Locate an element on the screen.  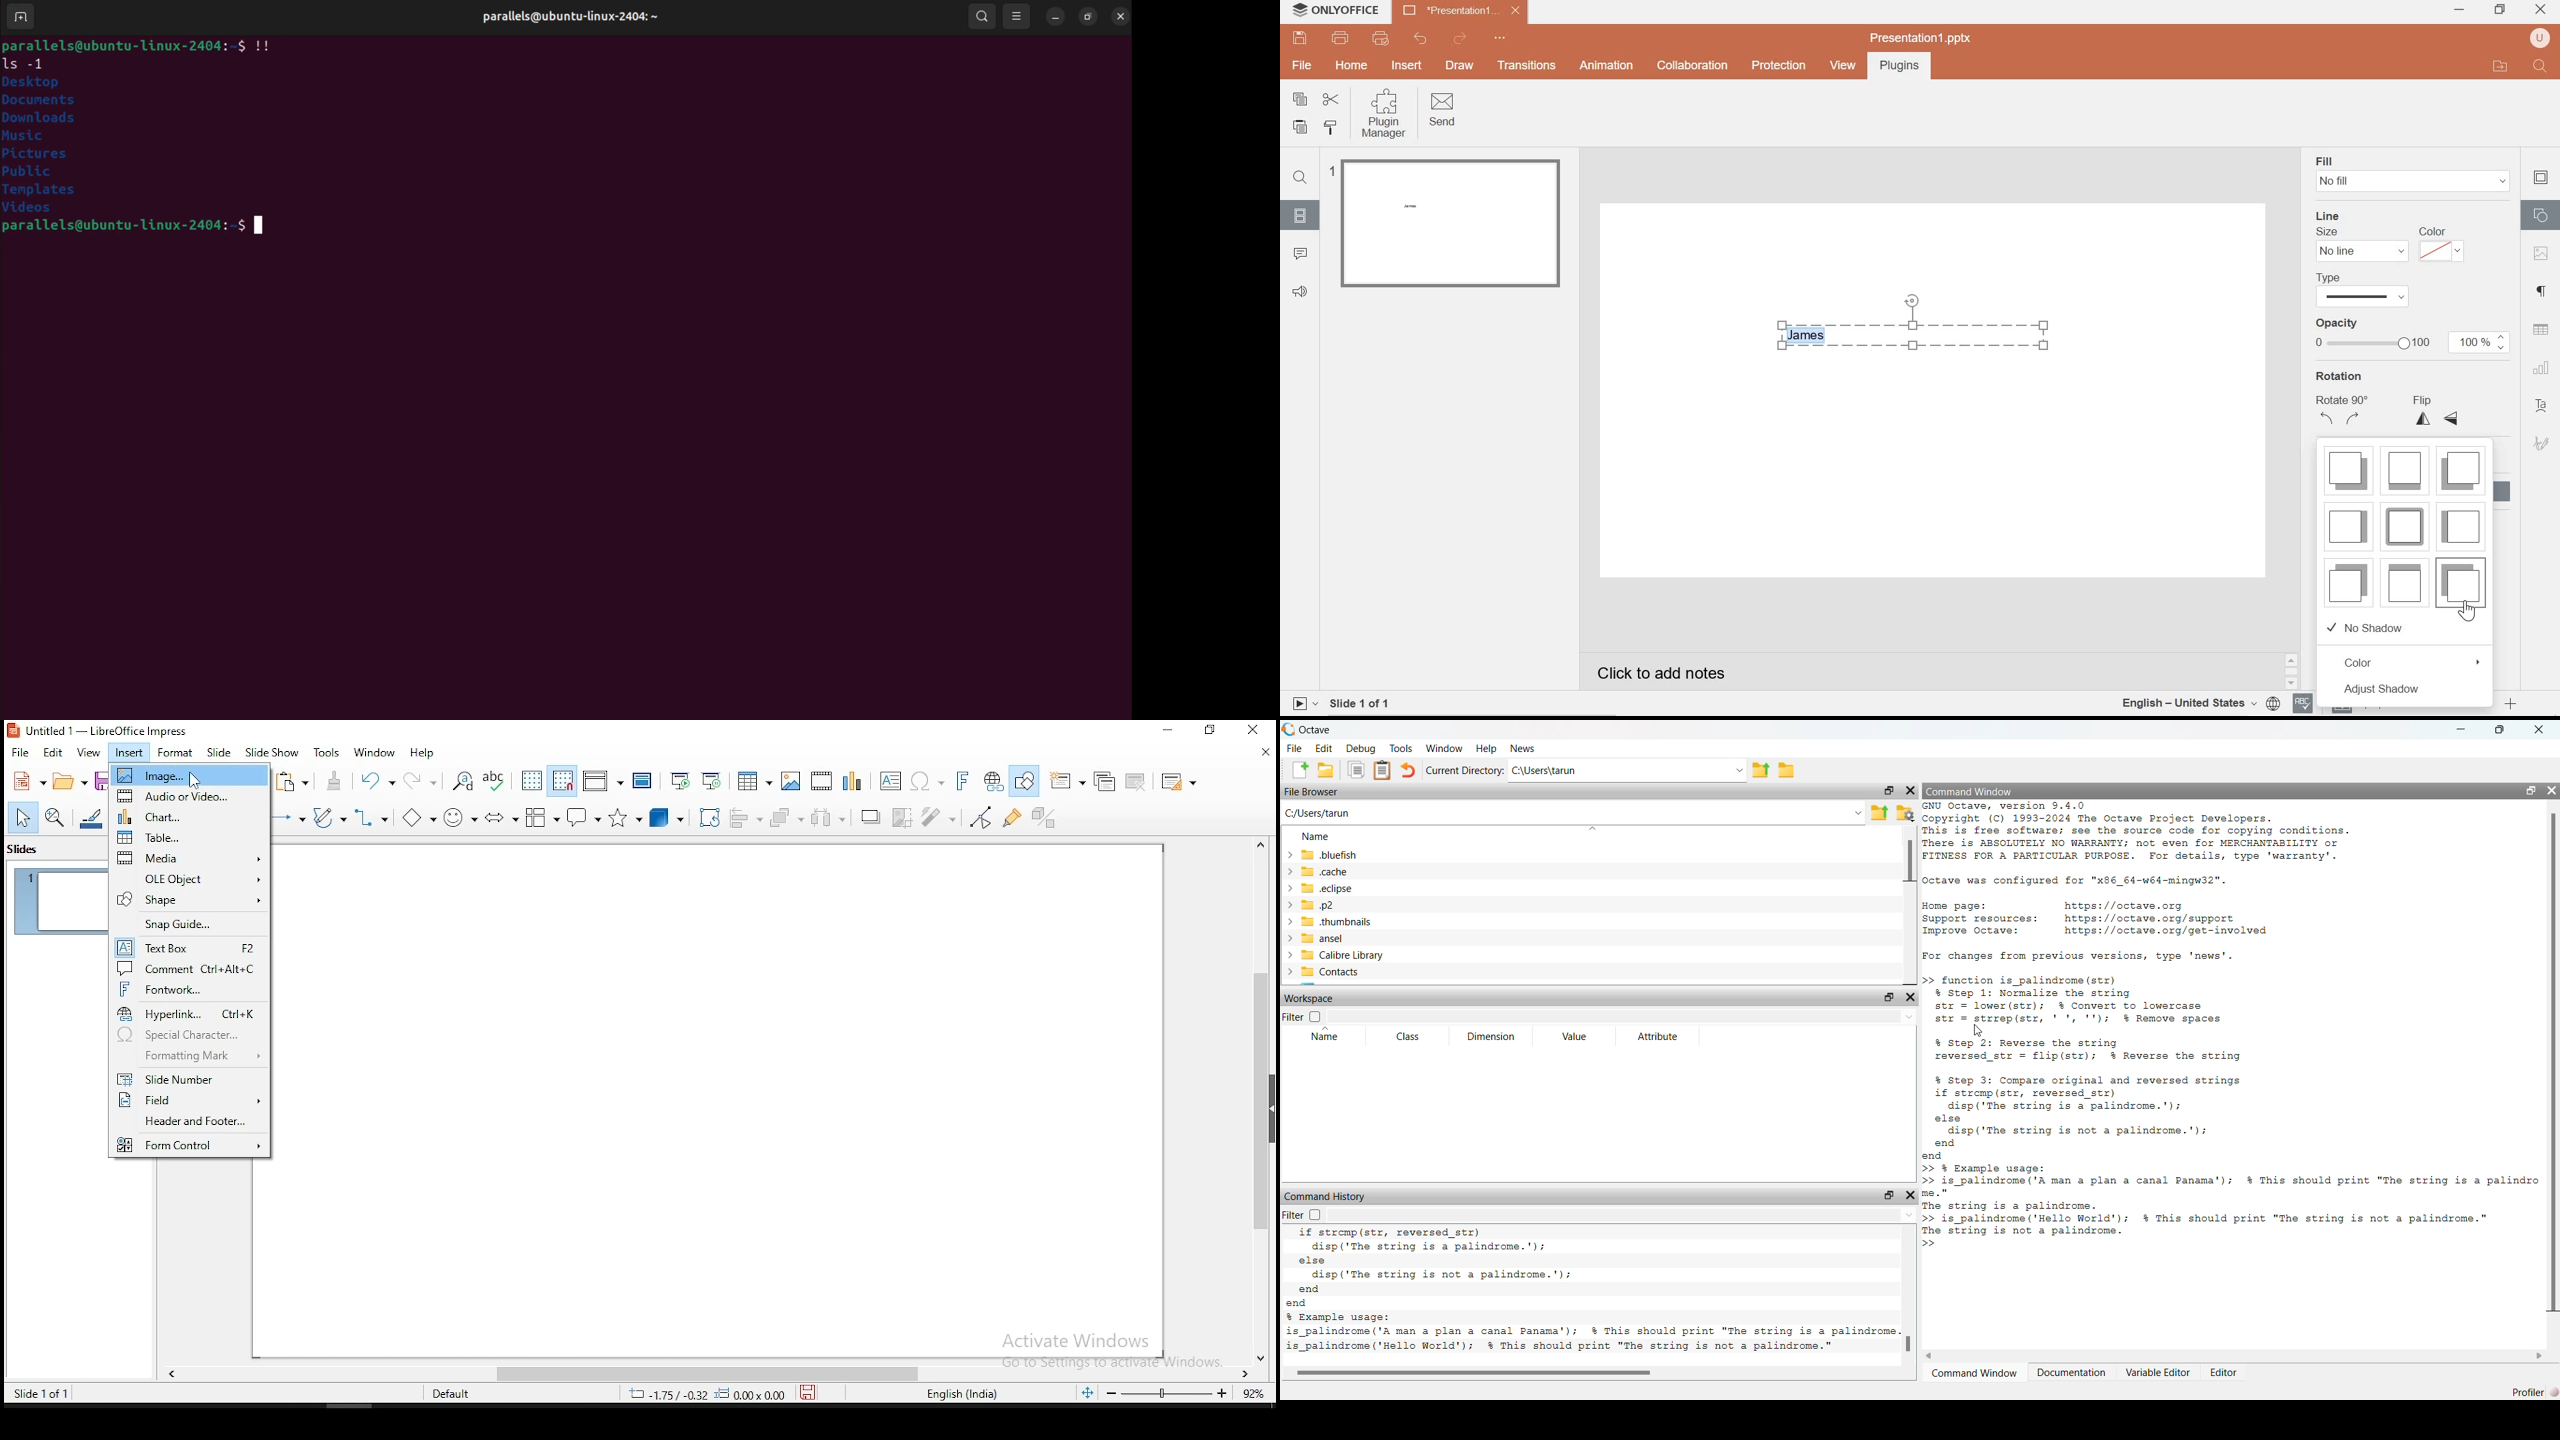
restore is located at coordinates (1212, 730).